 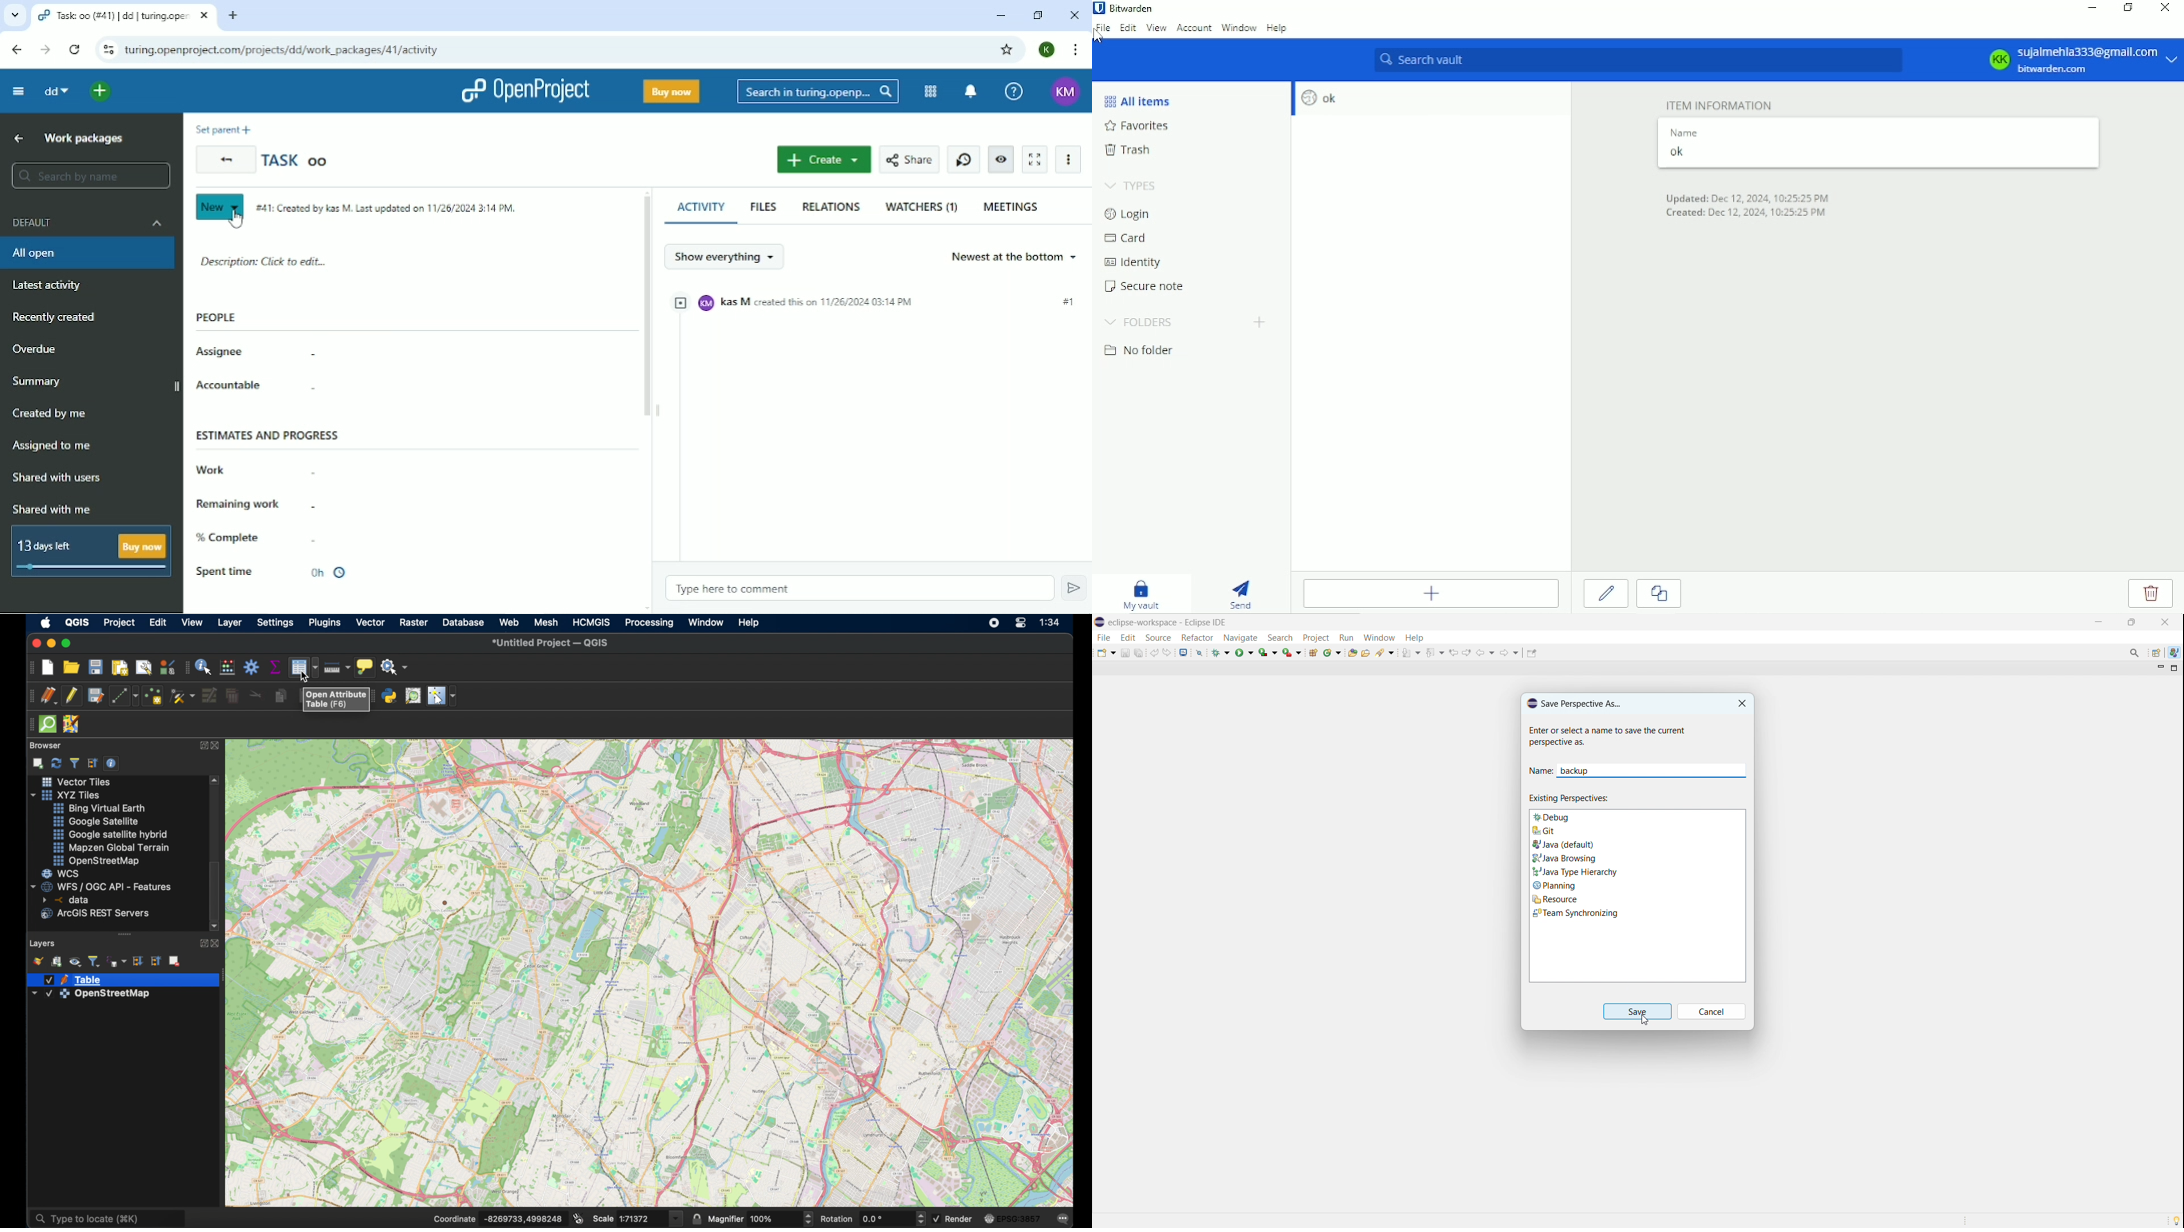 I want to click on ok, so click(x=1316, y=98).